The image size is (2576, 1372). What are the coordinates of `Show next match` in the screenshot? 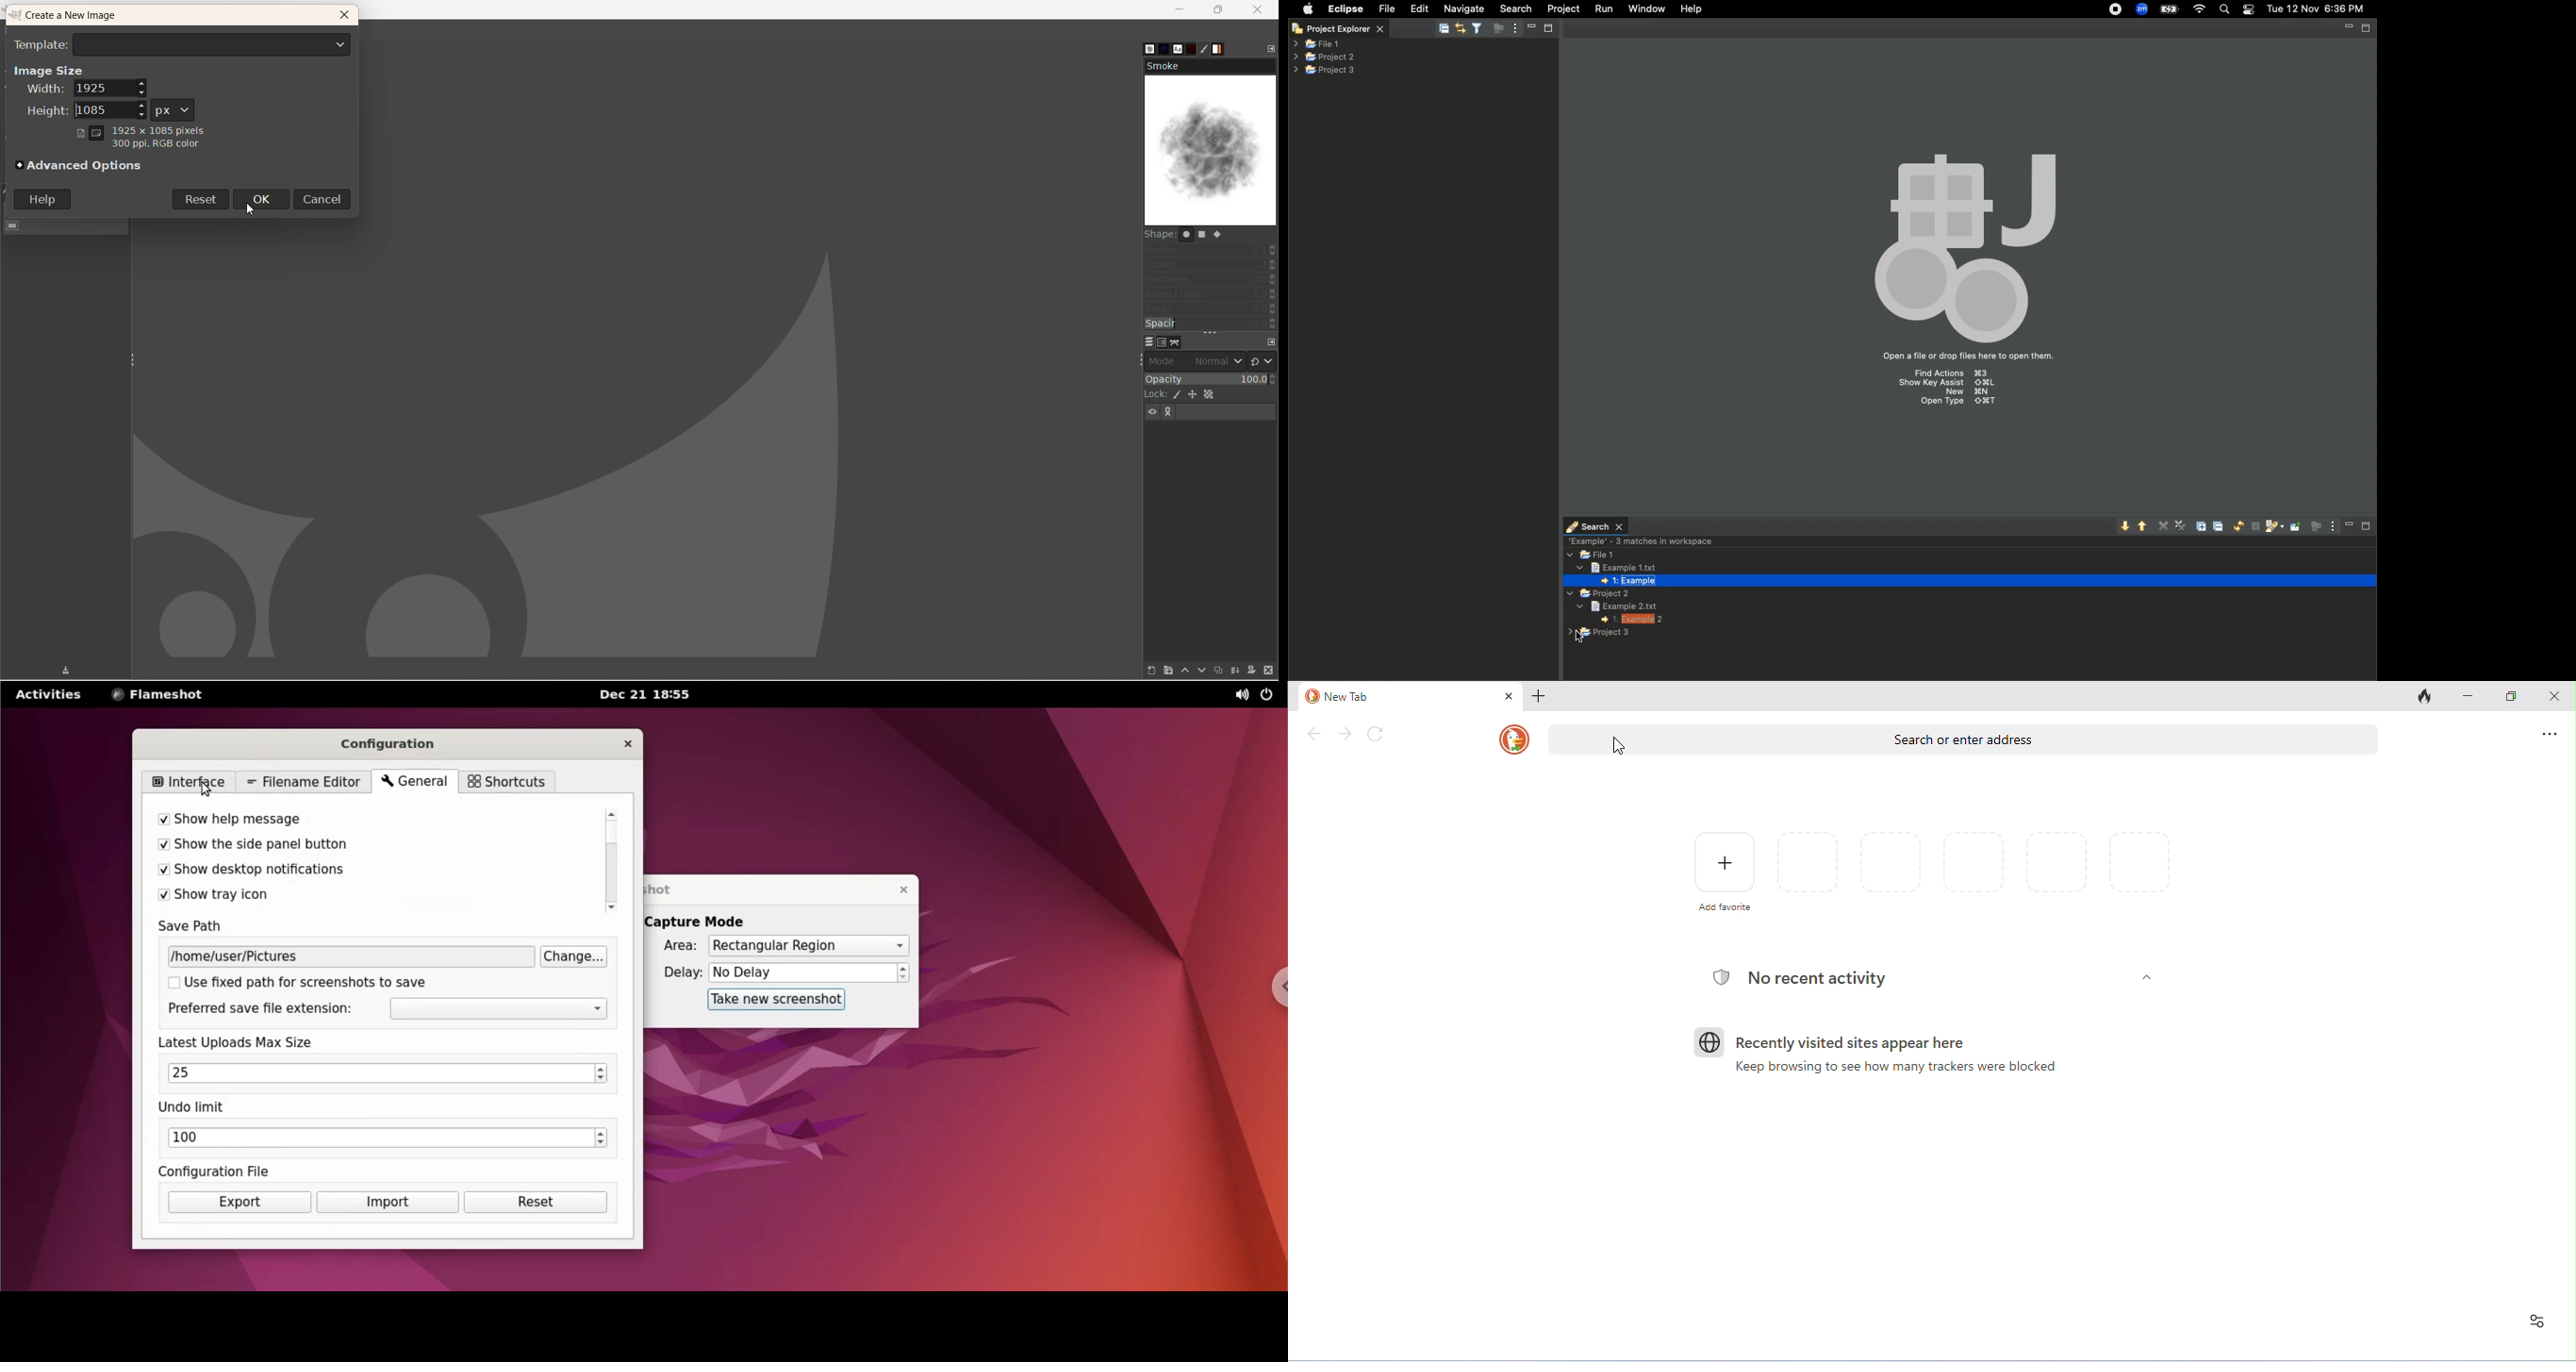 It's located at (2125, 527).